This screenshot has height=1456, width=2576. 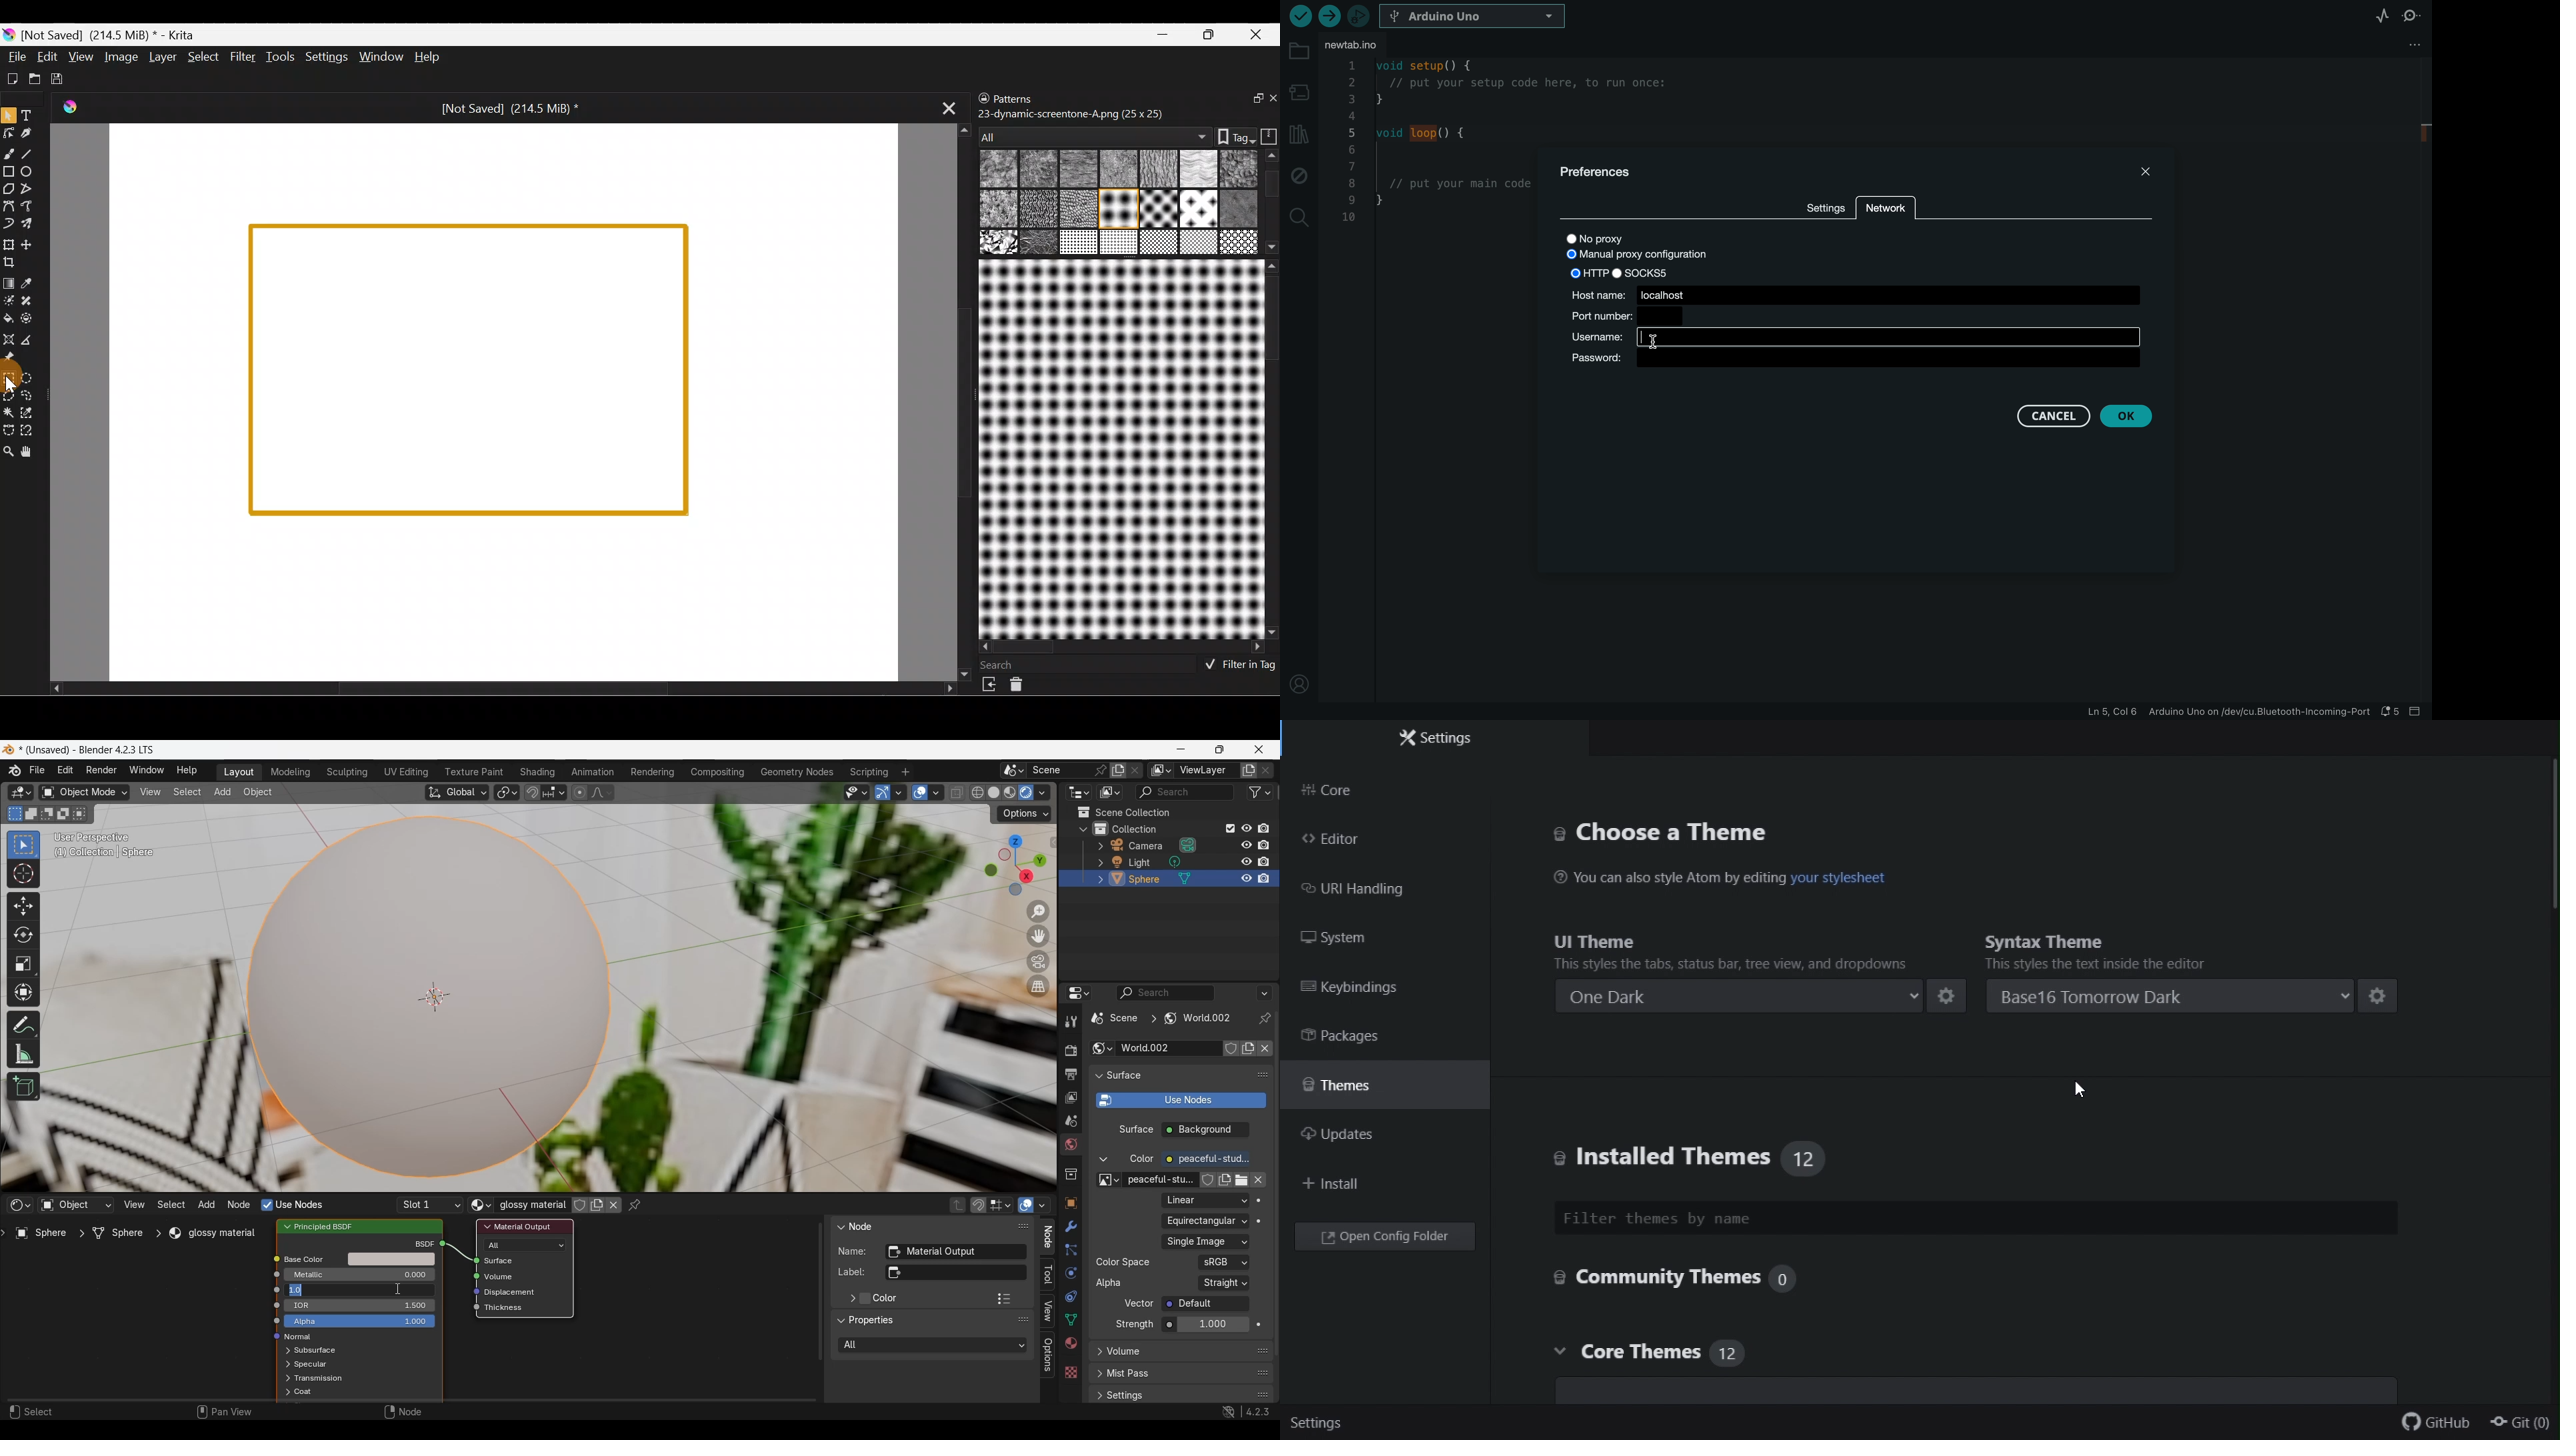 I want to click on All patterns, so click(x=1091, y=133).